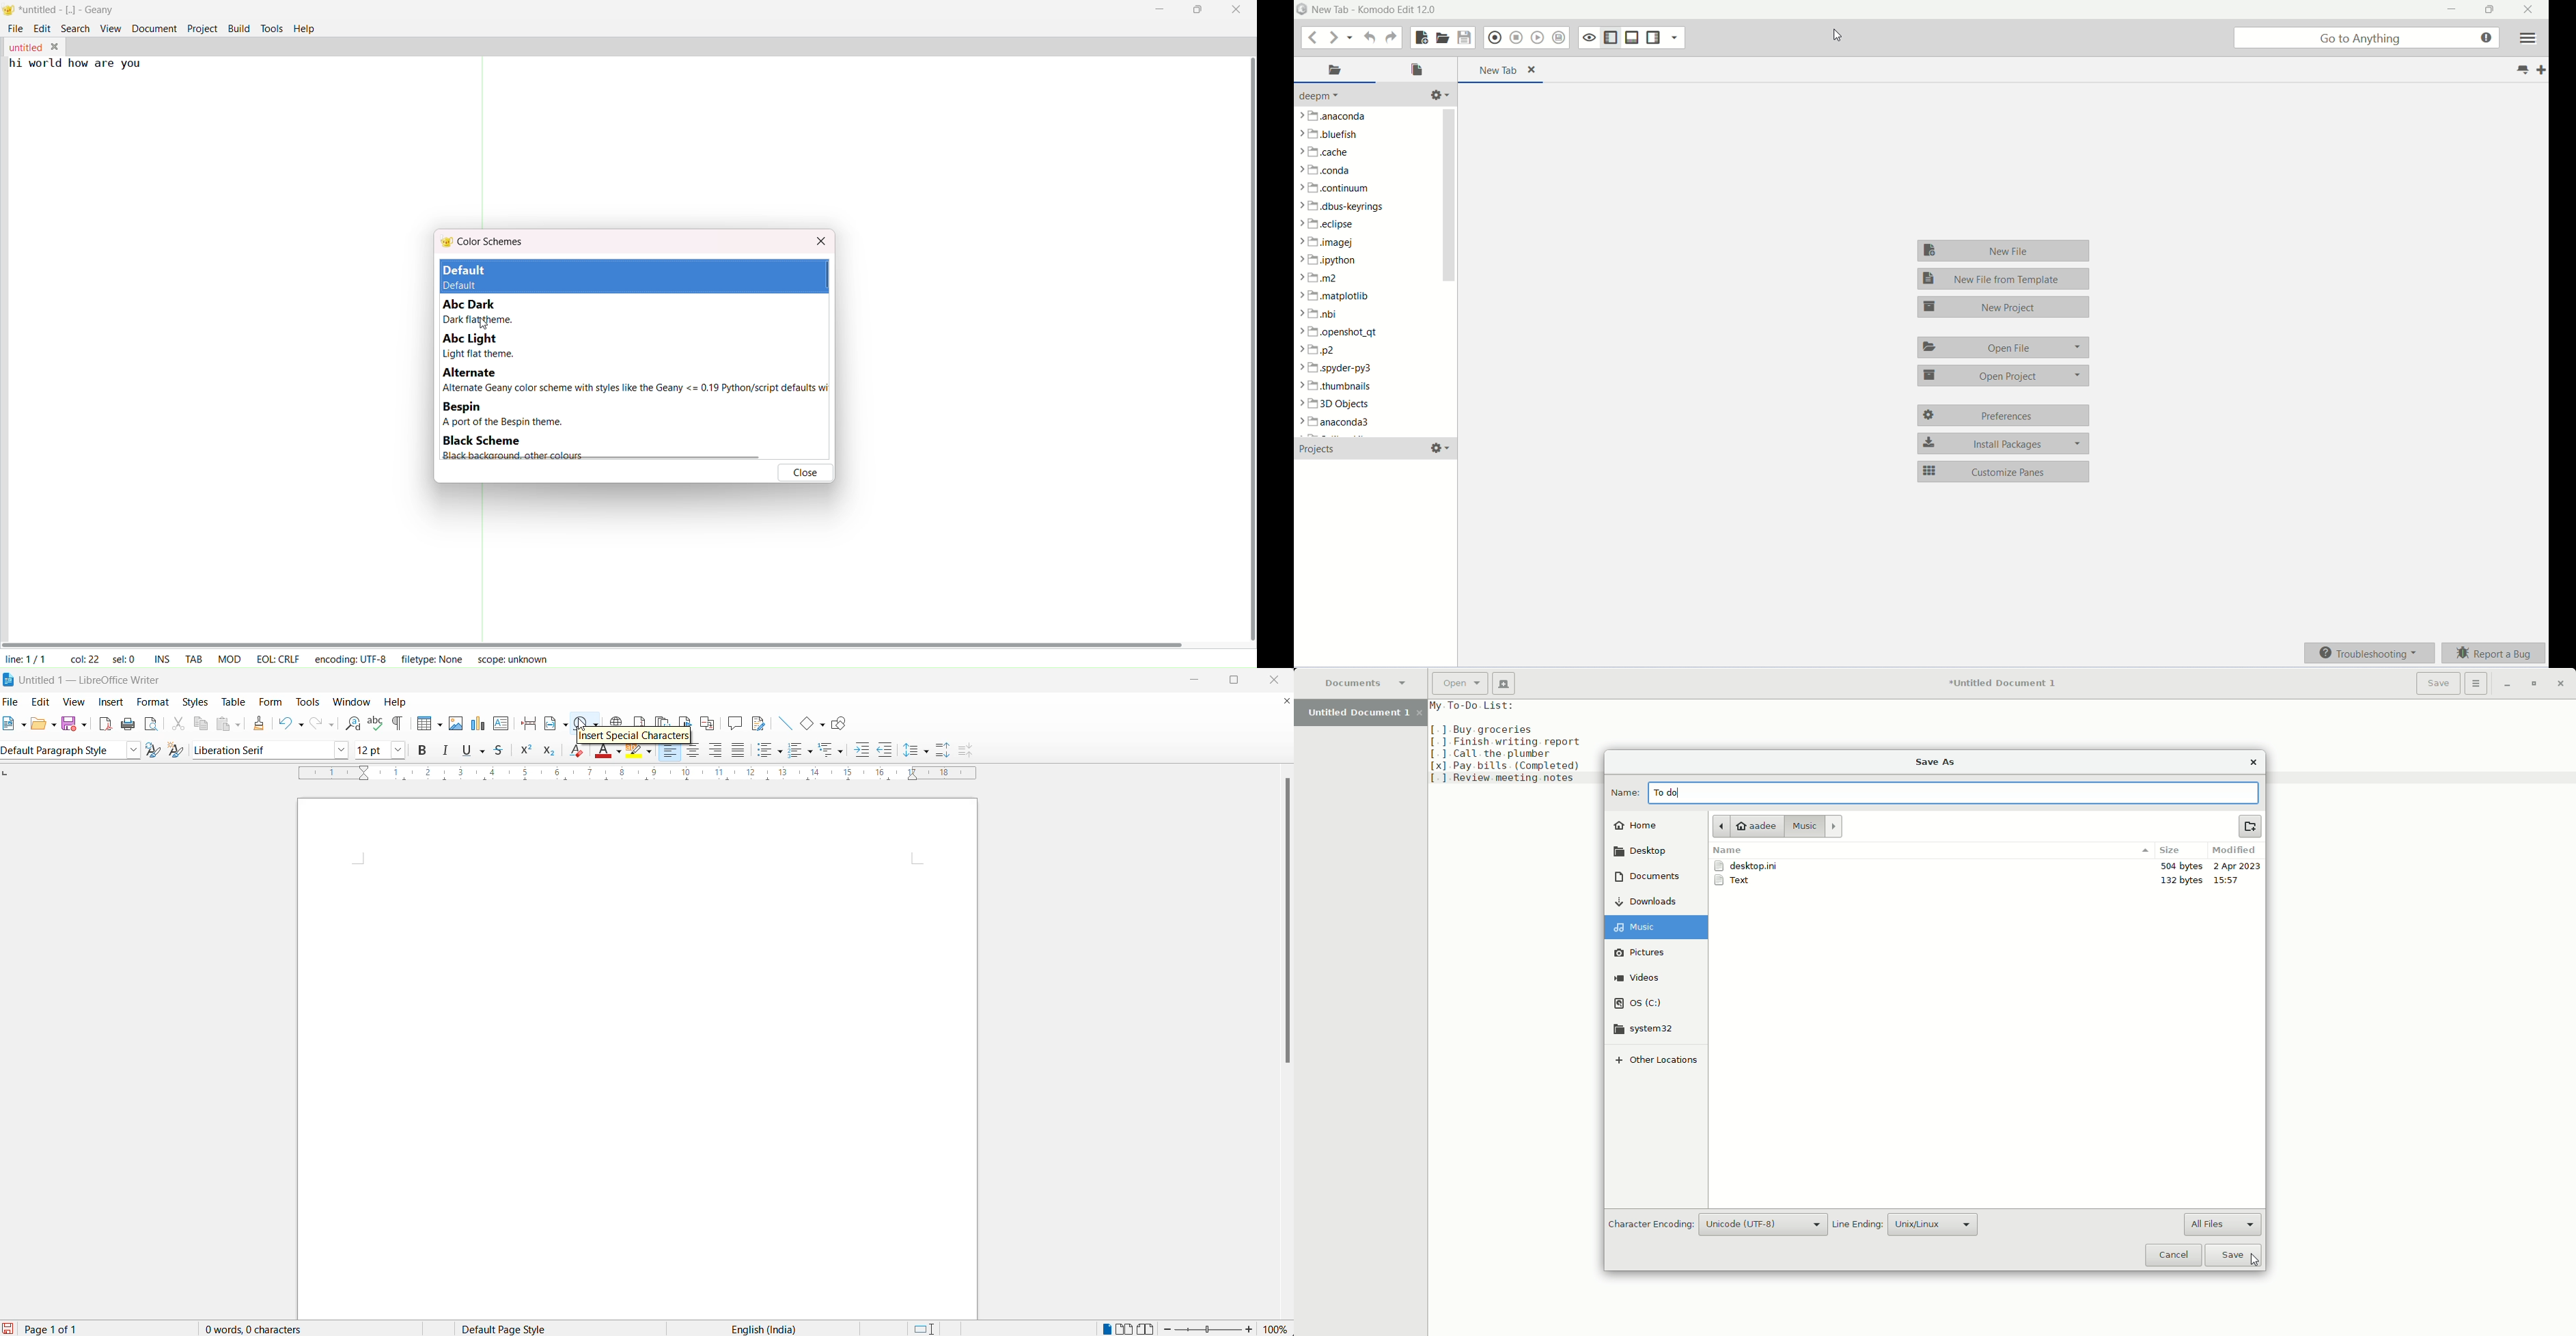  What do you see at coordinates (635, 754) in the screenshot?
I see `character highlighting icon` at bounding box center [635, 754].